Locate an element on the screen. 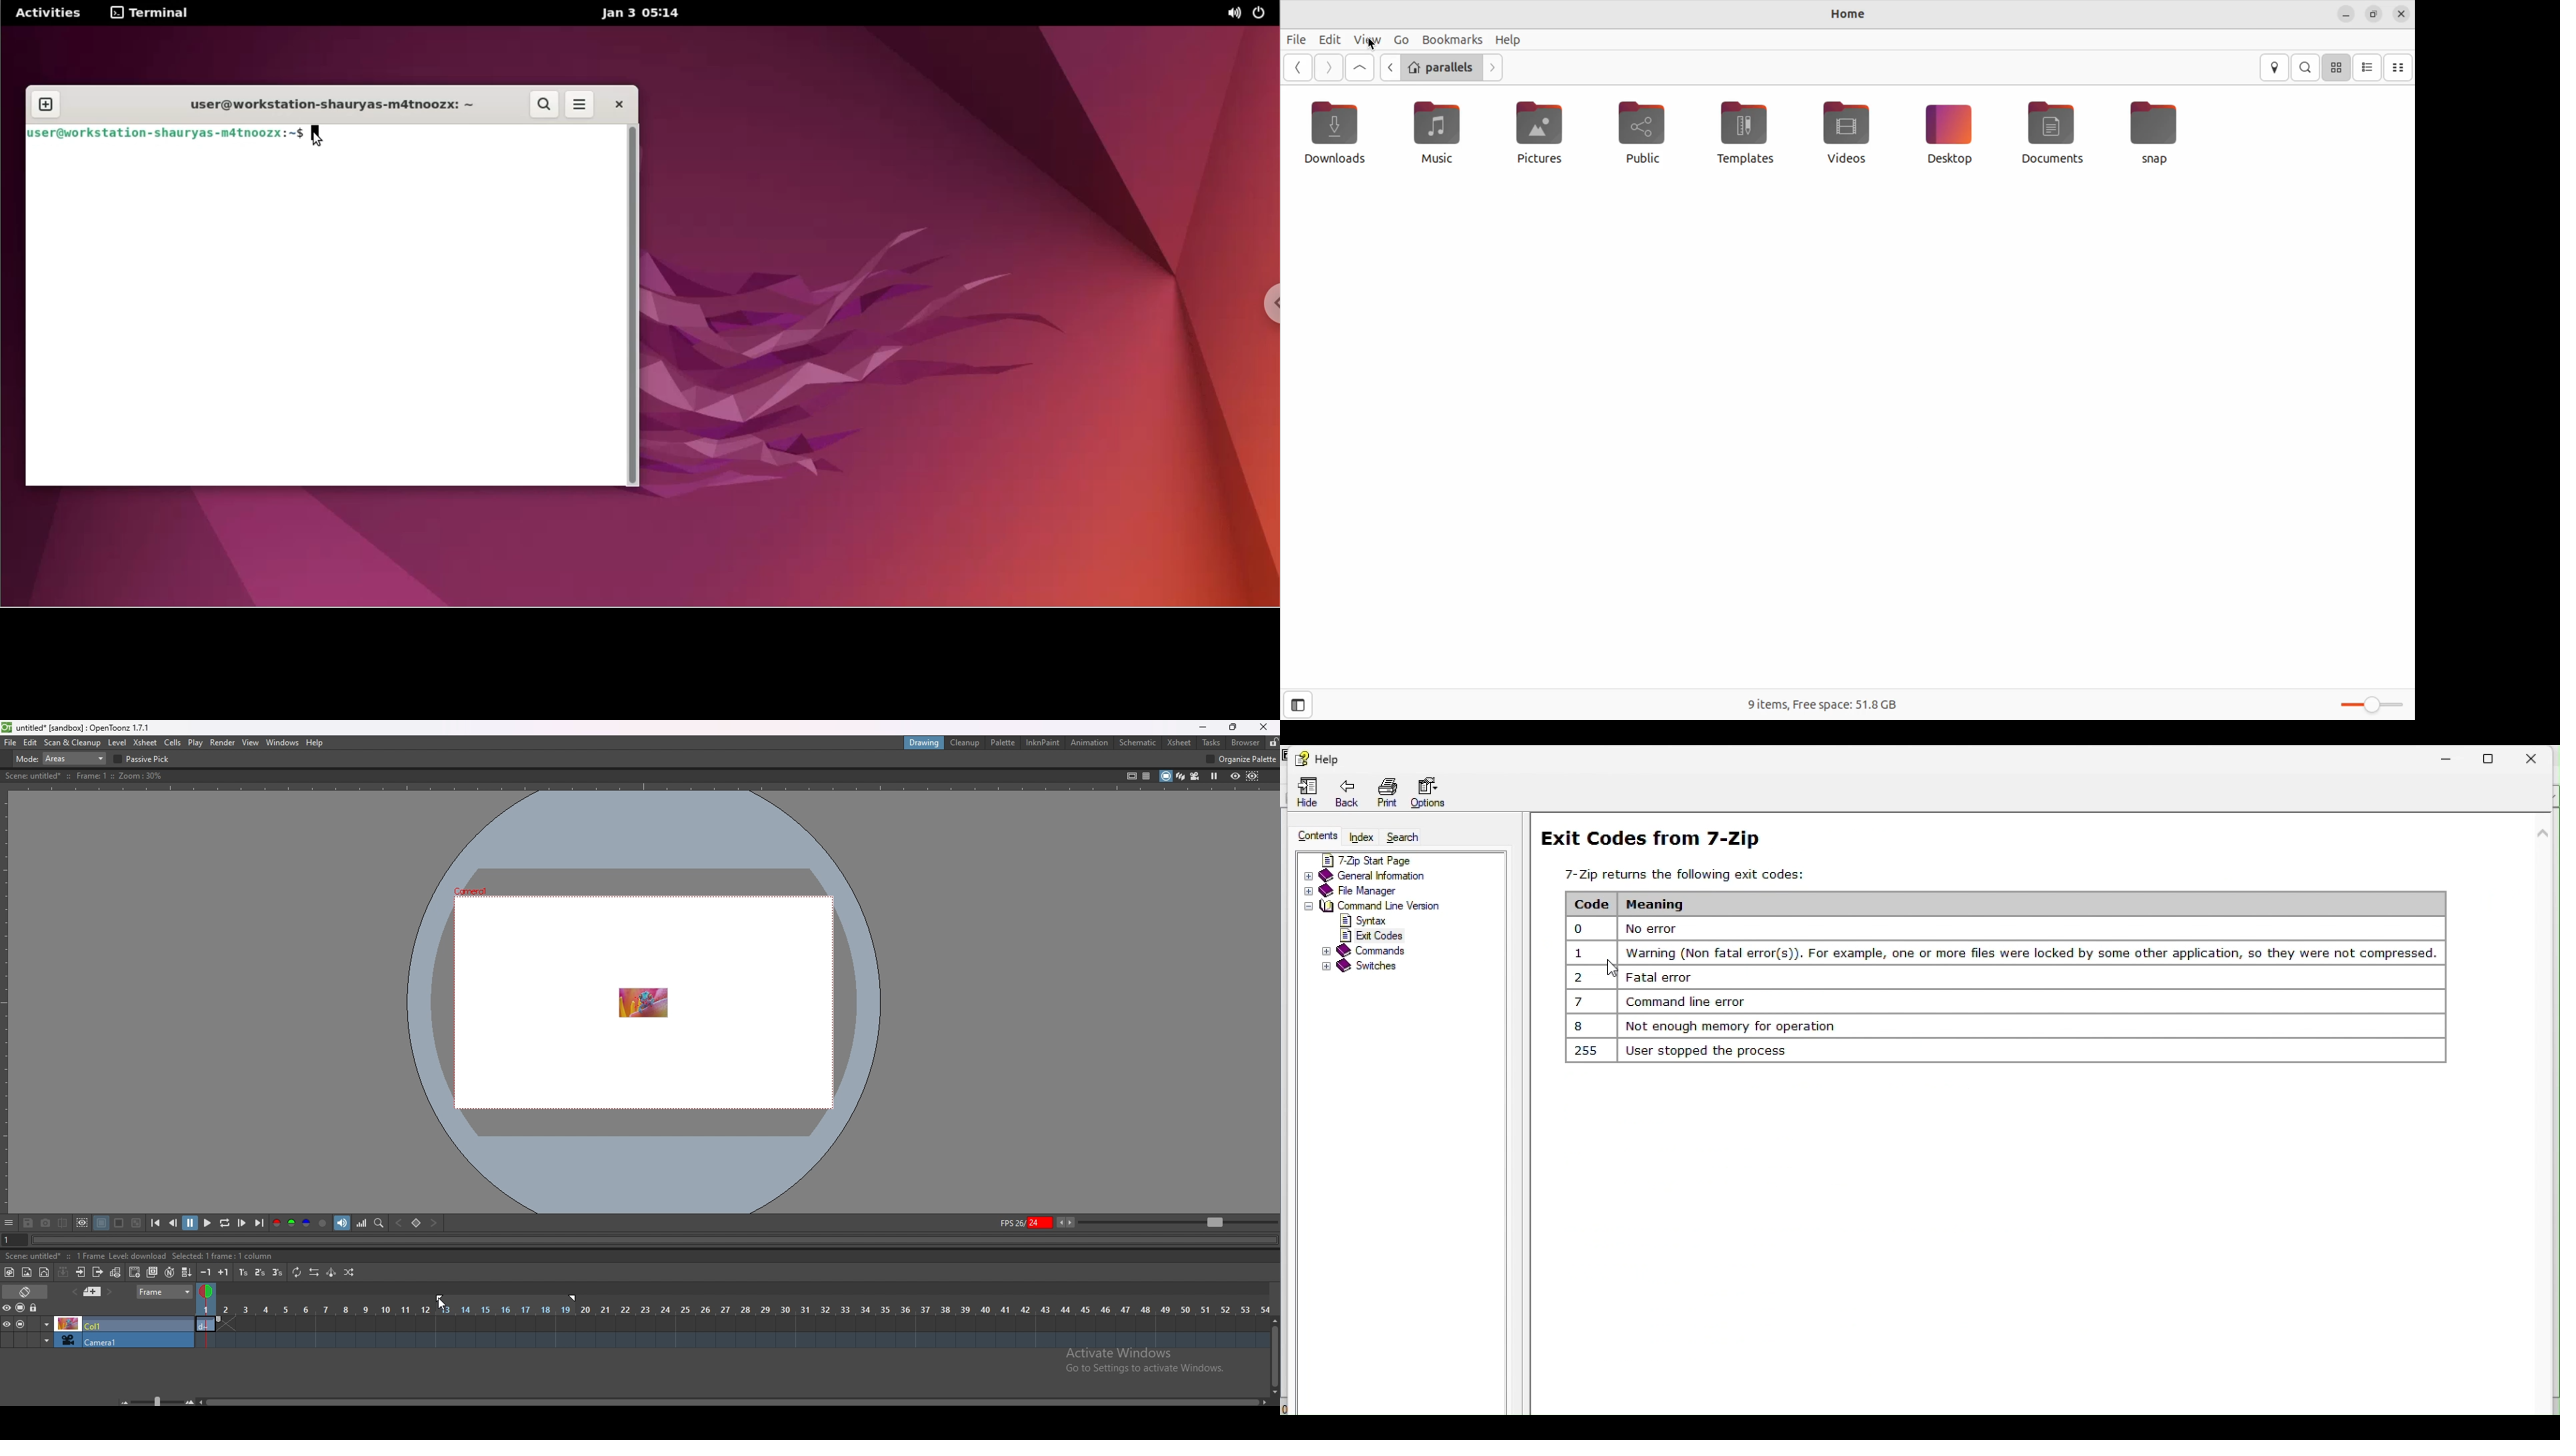  previous memo is located at coordinates (92, 1292).